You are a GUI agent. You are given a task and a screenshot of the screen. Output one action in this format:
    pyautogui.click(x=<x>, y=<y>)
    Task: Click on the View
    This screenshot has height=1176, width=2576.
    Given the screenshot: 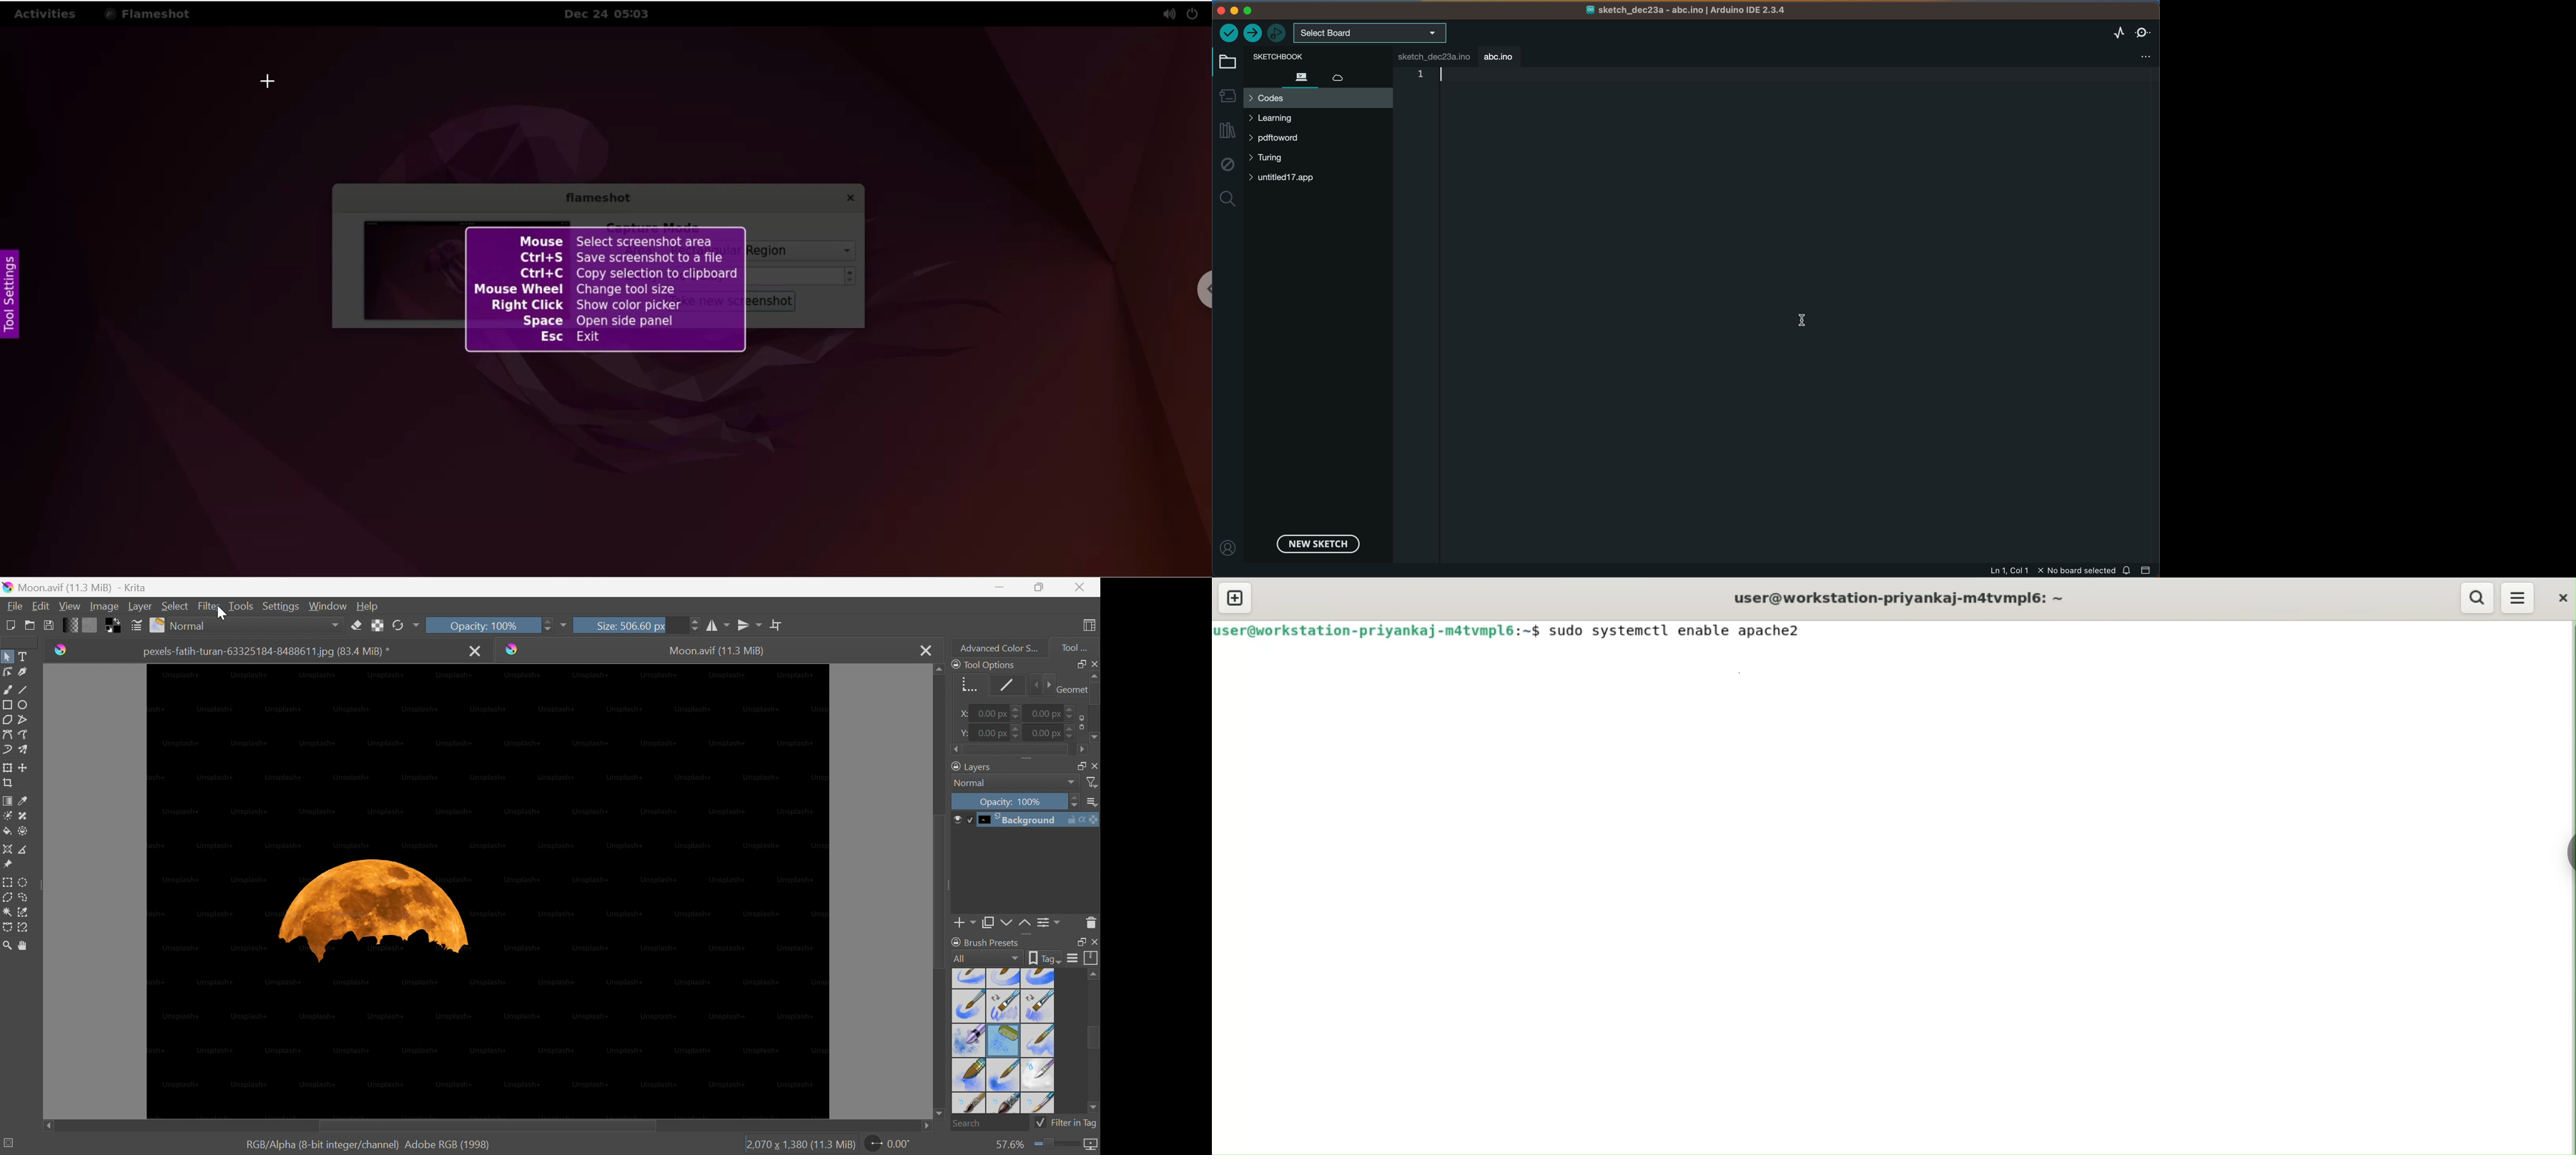 What is the action you would take?
    pyautogui.click(x=69, y=607)
    